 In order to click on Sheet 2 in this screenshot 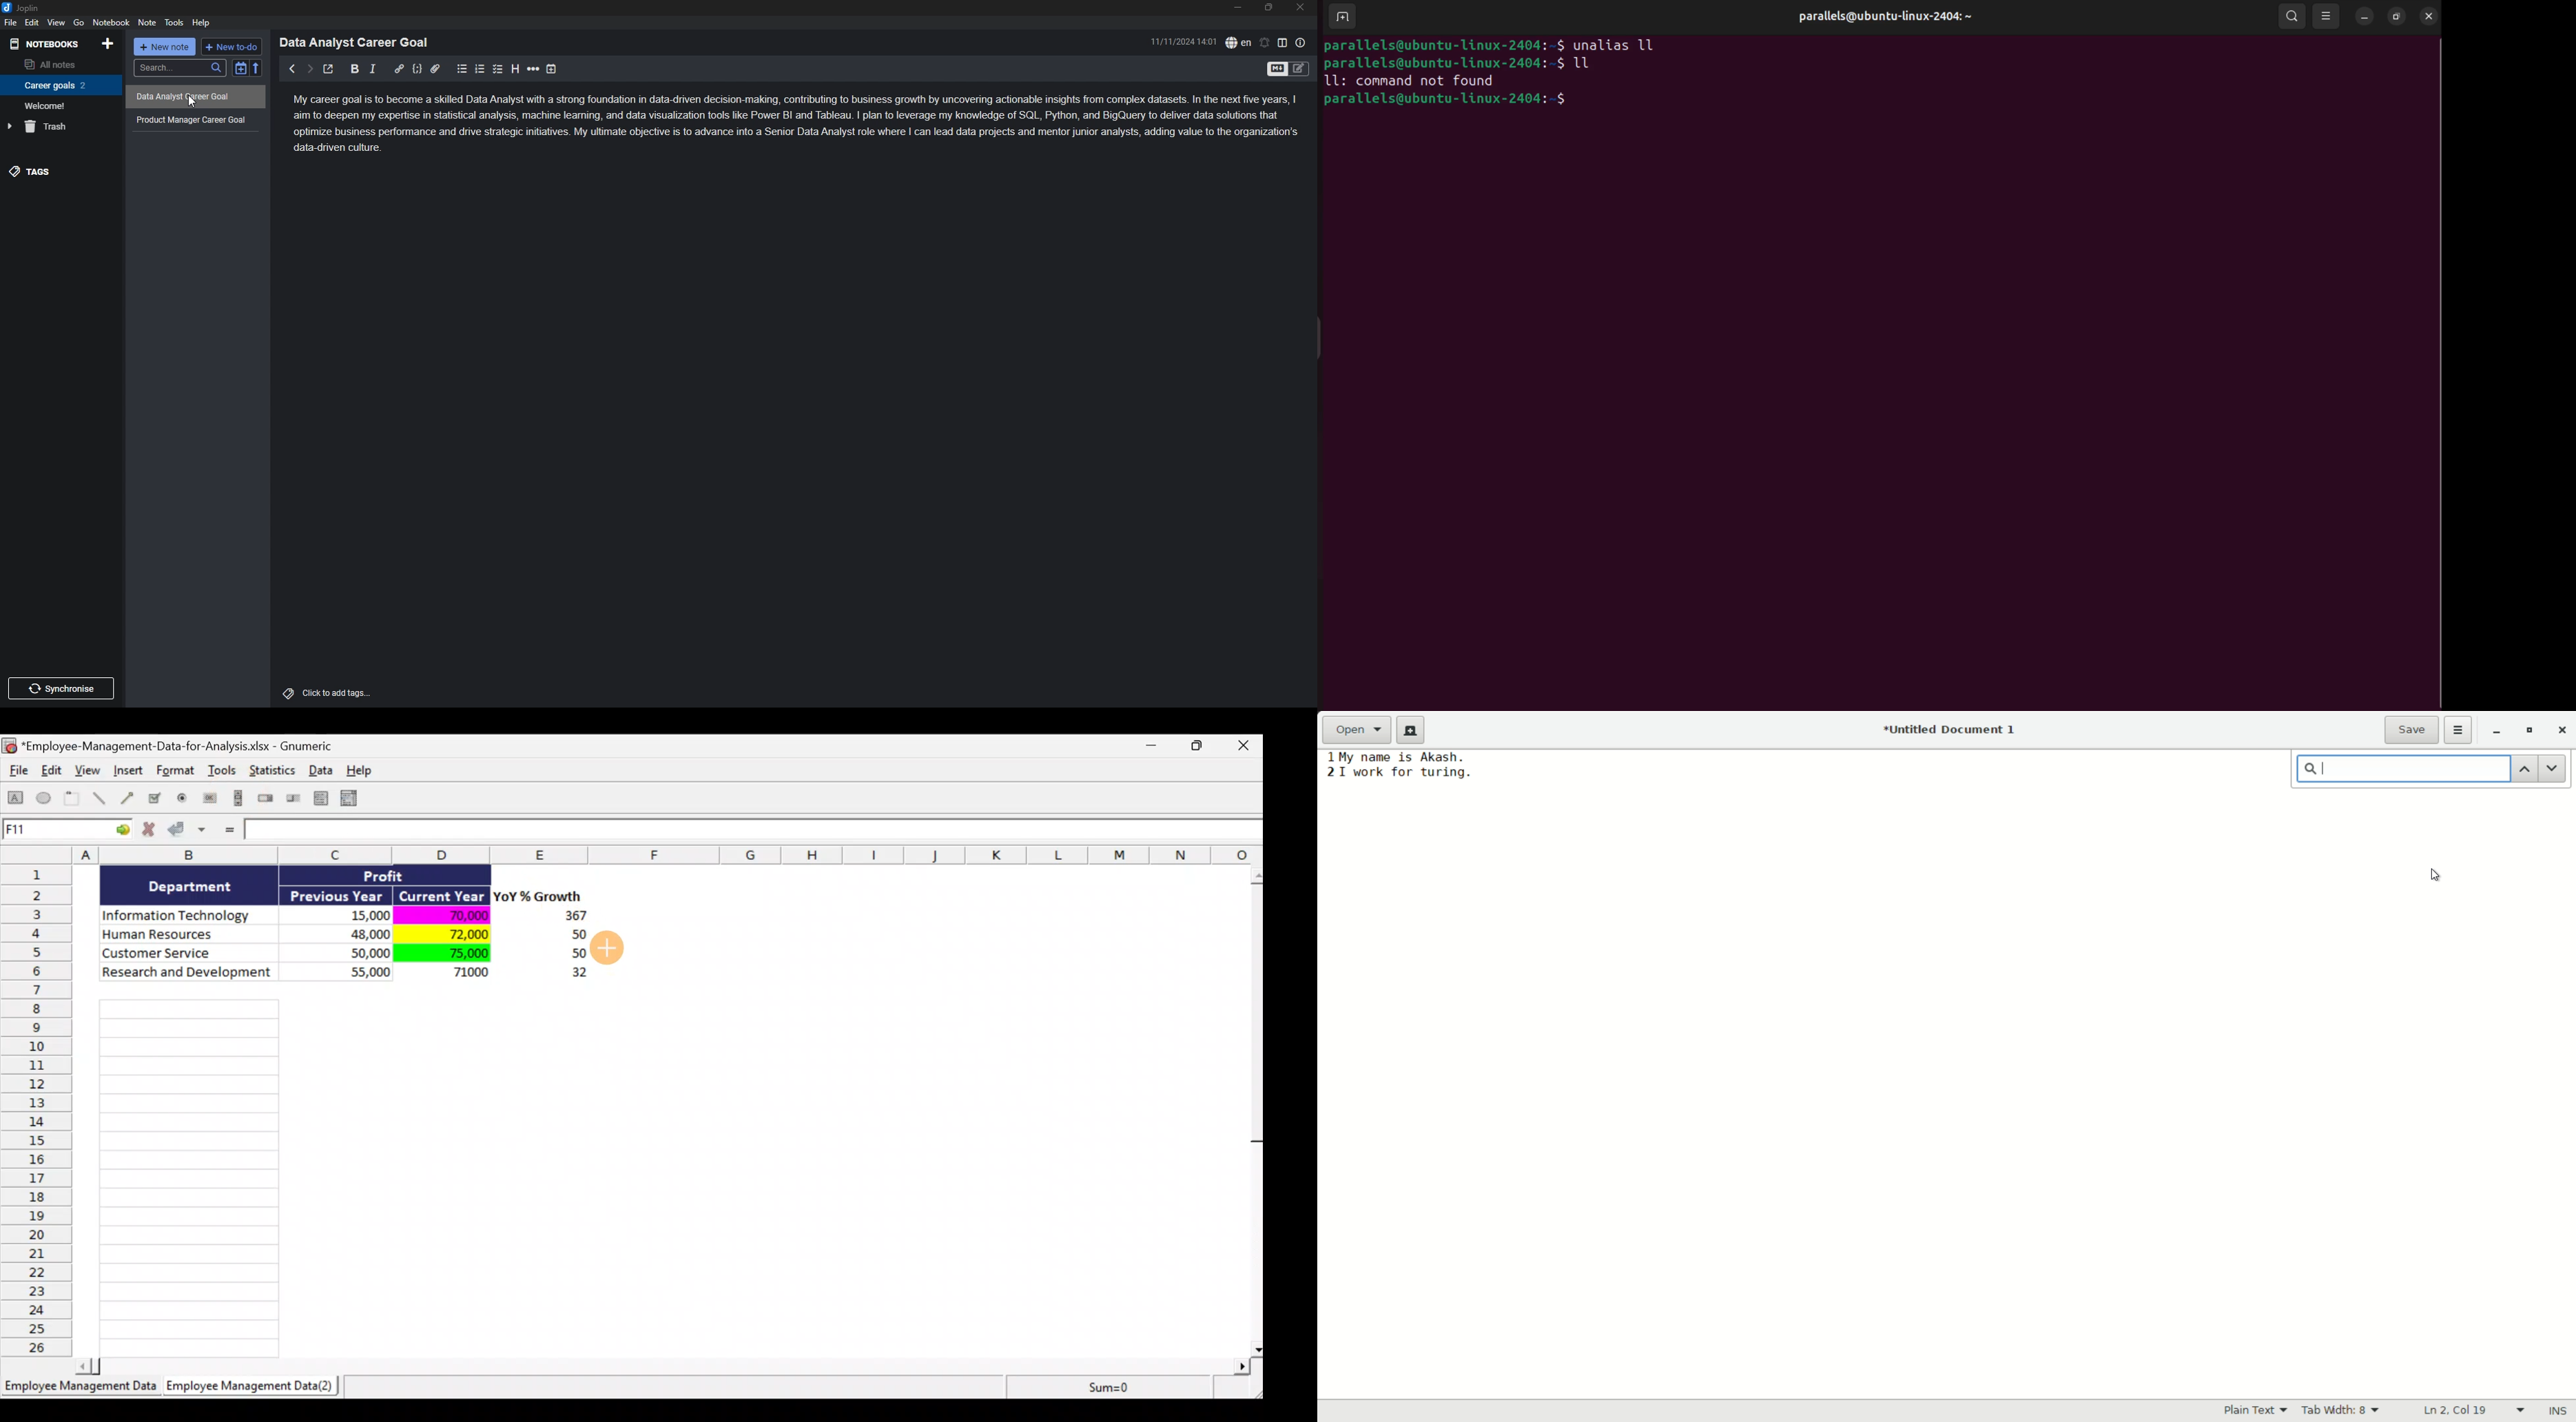, I will do `click(253, 1389)`.